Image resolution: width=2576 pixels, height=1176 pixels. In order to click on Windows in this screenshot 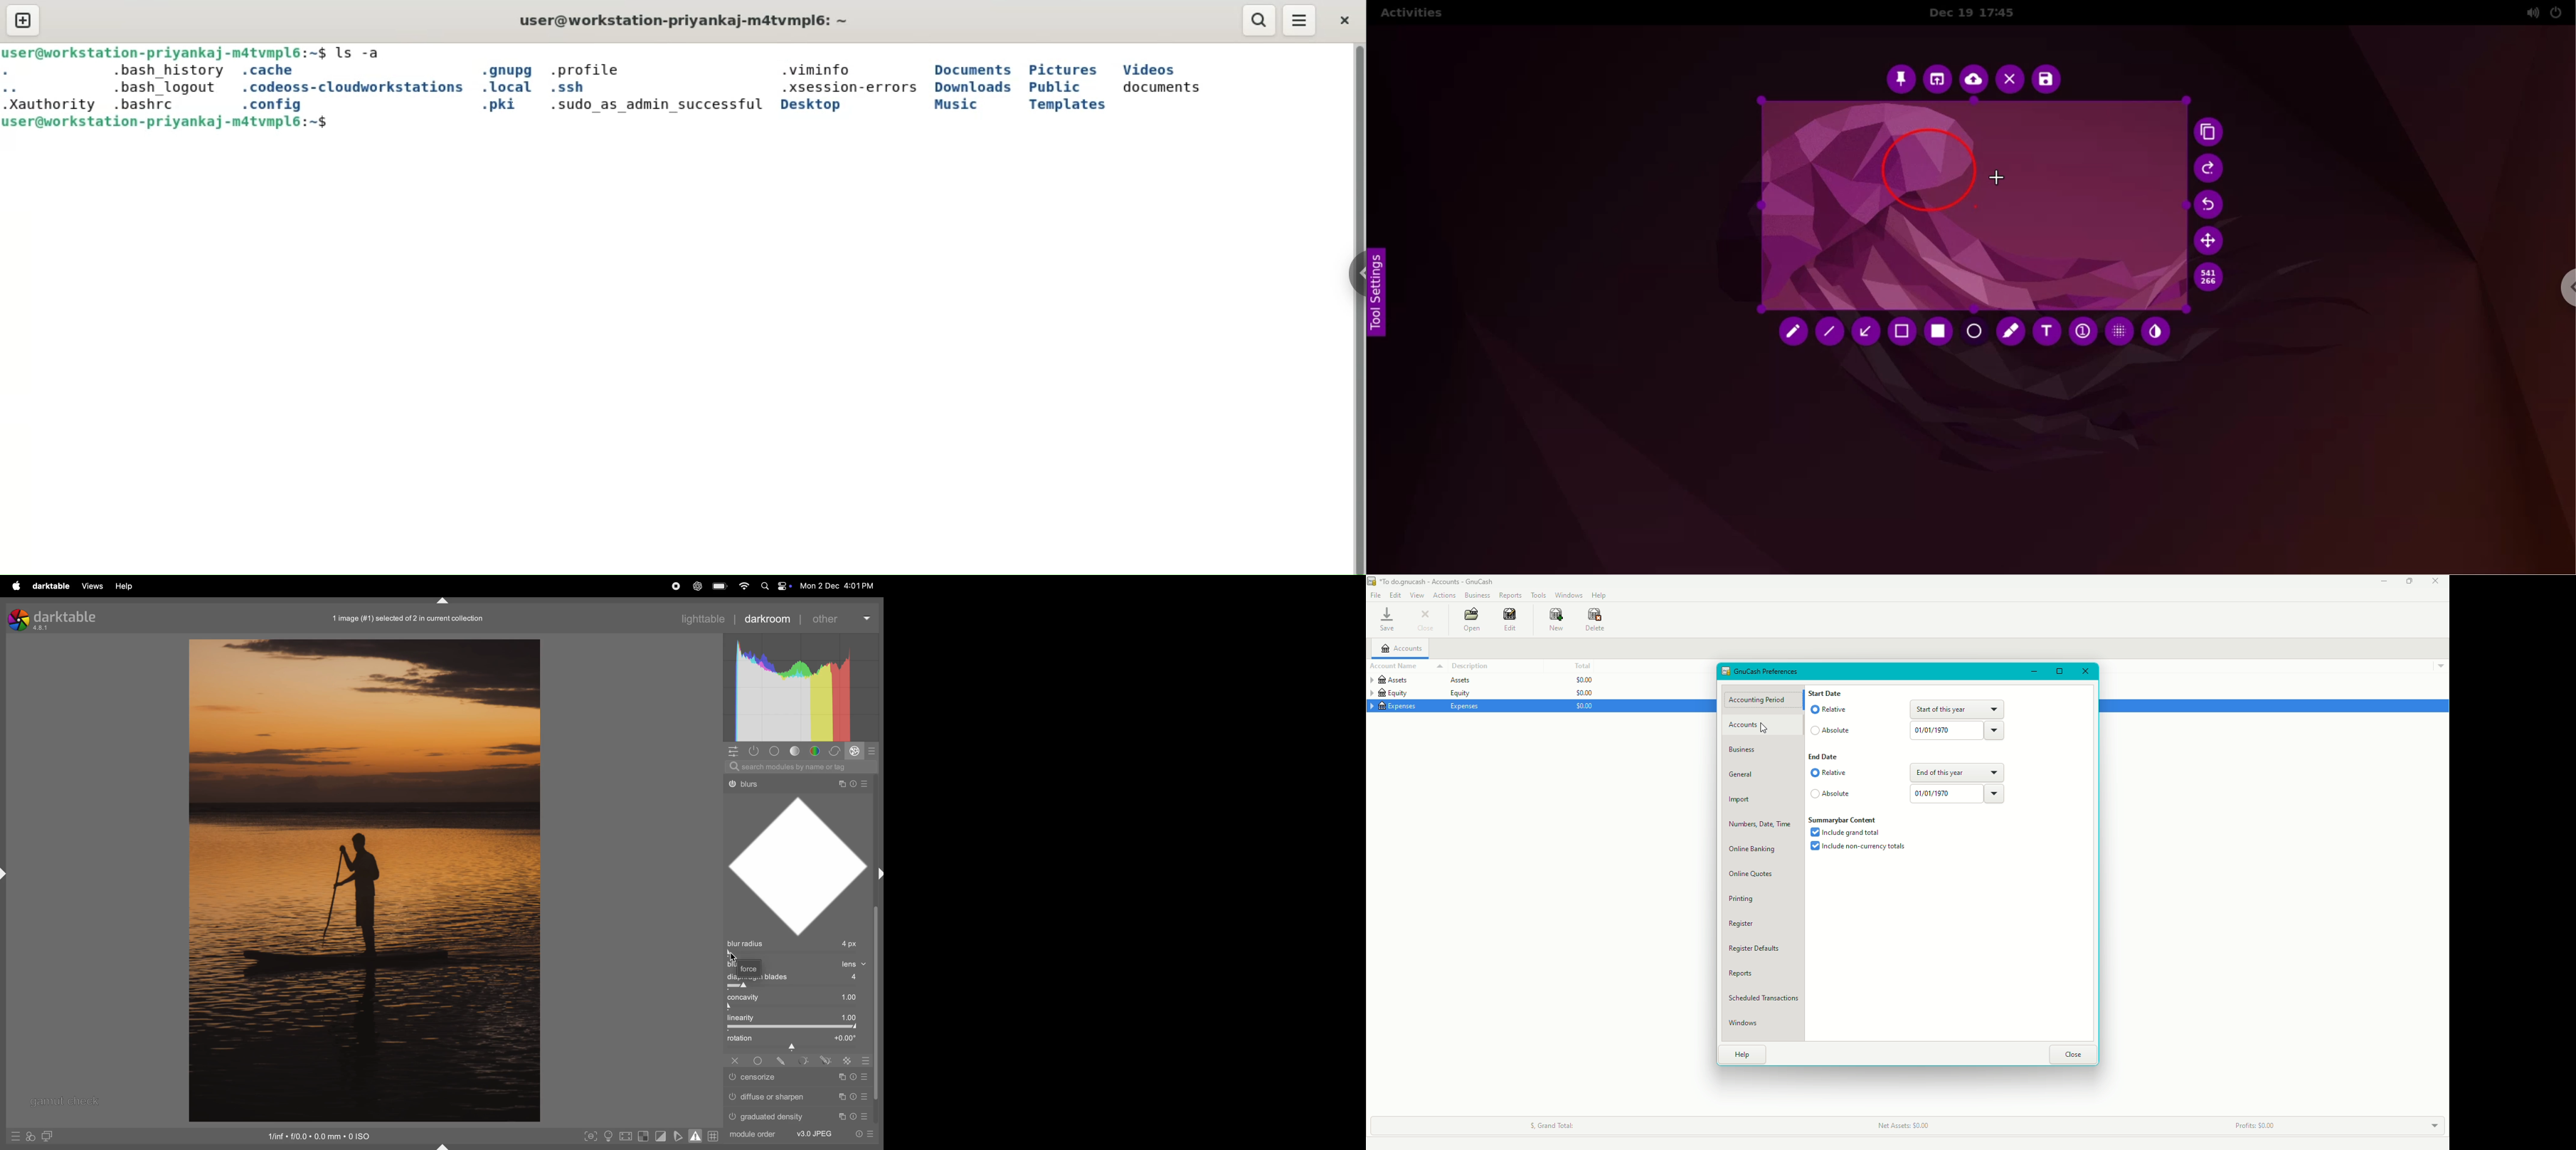, I will do `click(1569, 595)`.